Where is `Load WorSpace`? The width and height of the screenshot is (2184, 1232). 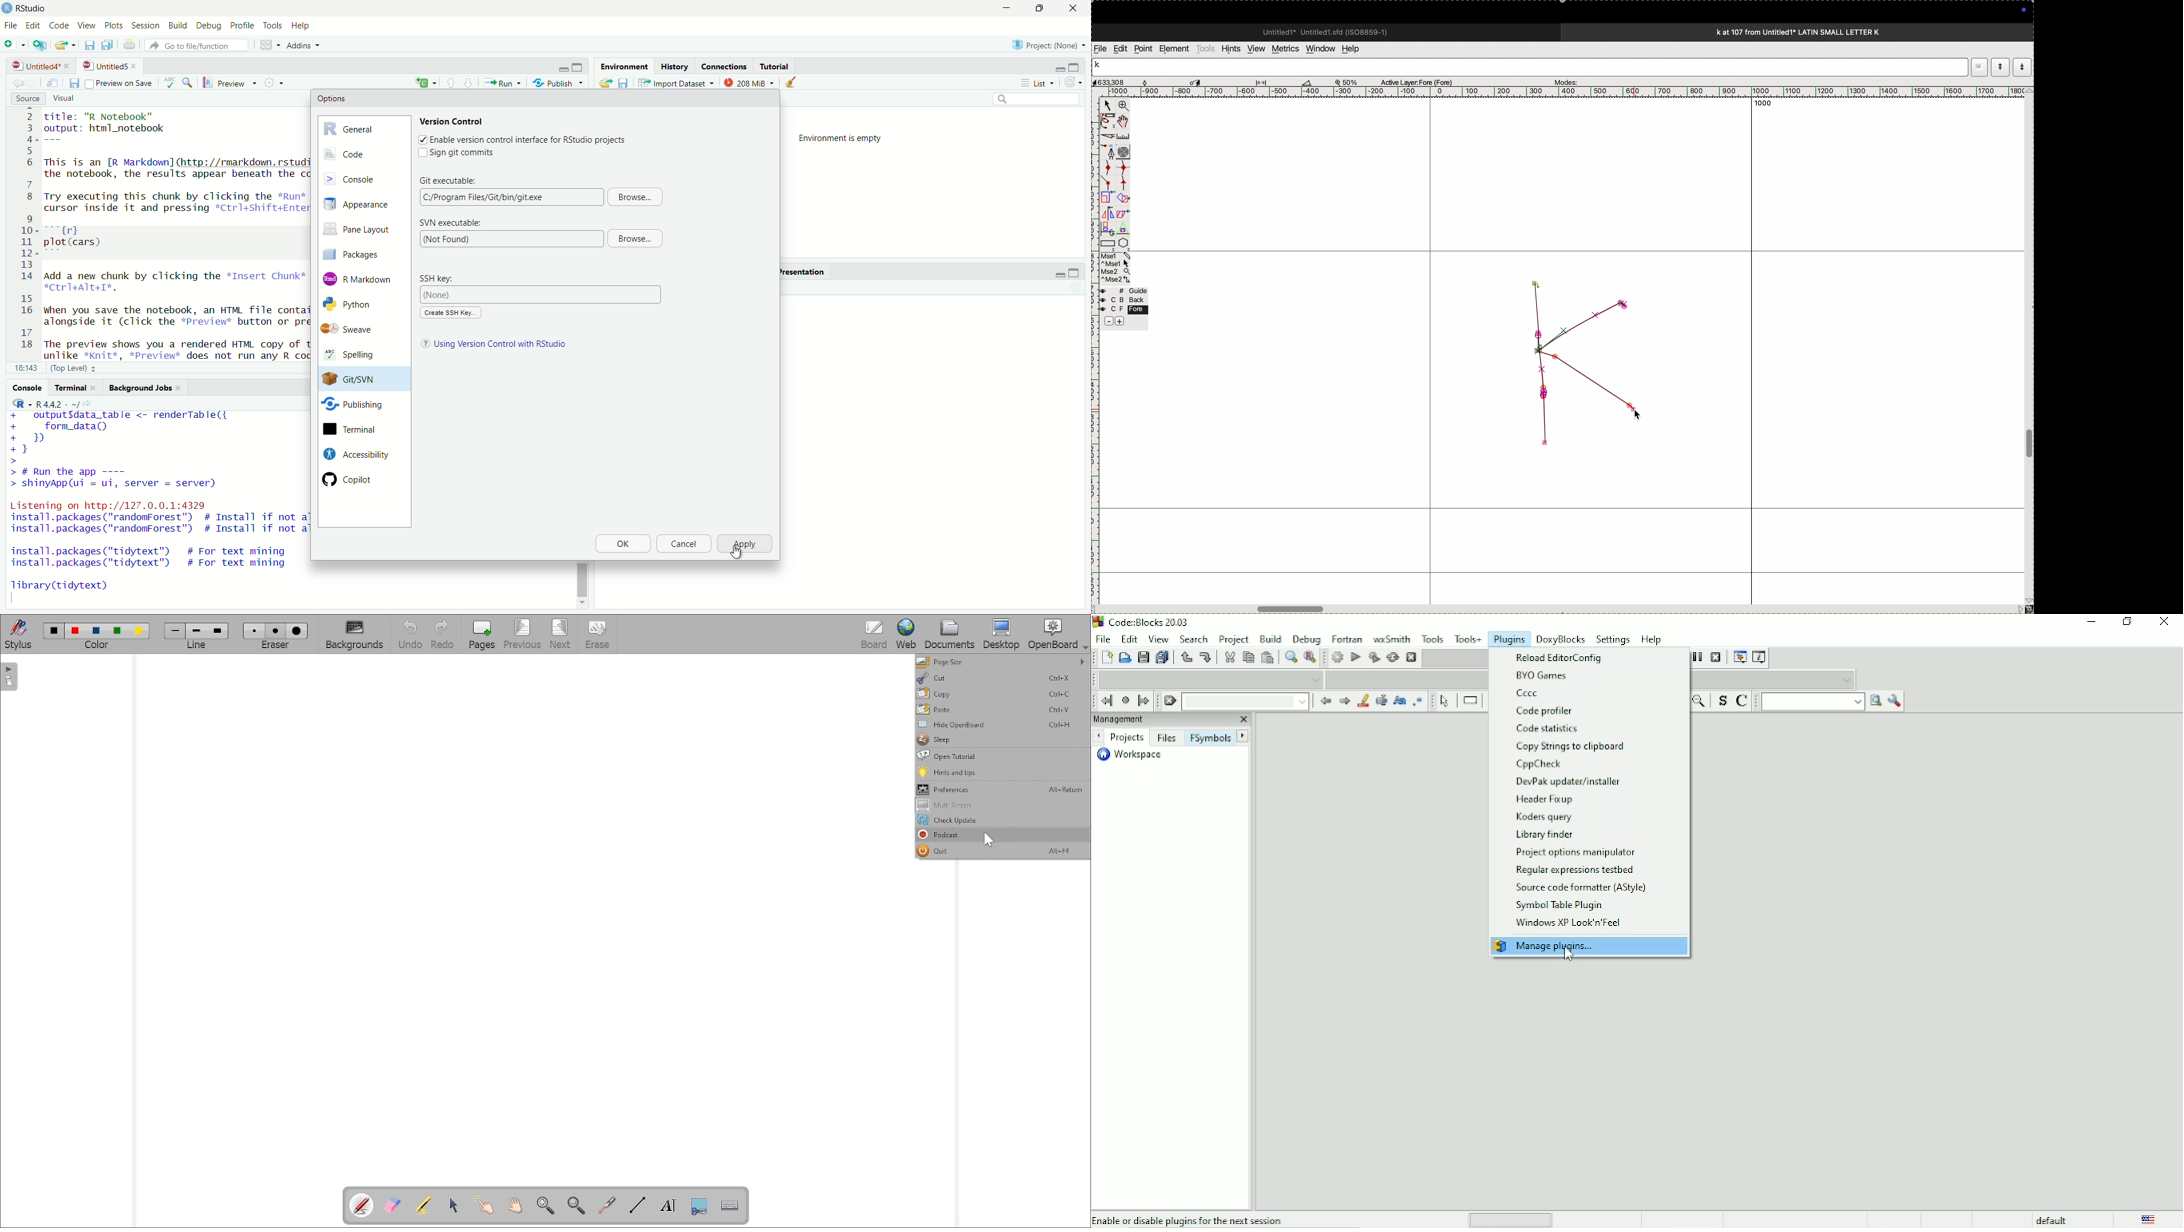
Load WorSpace is located at coordinates (605, 82).